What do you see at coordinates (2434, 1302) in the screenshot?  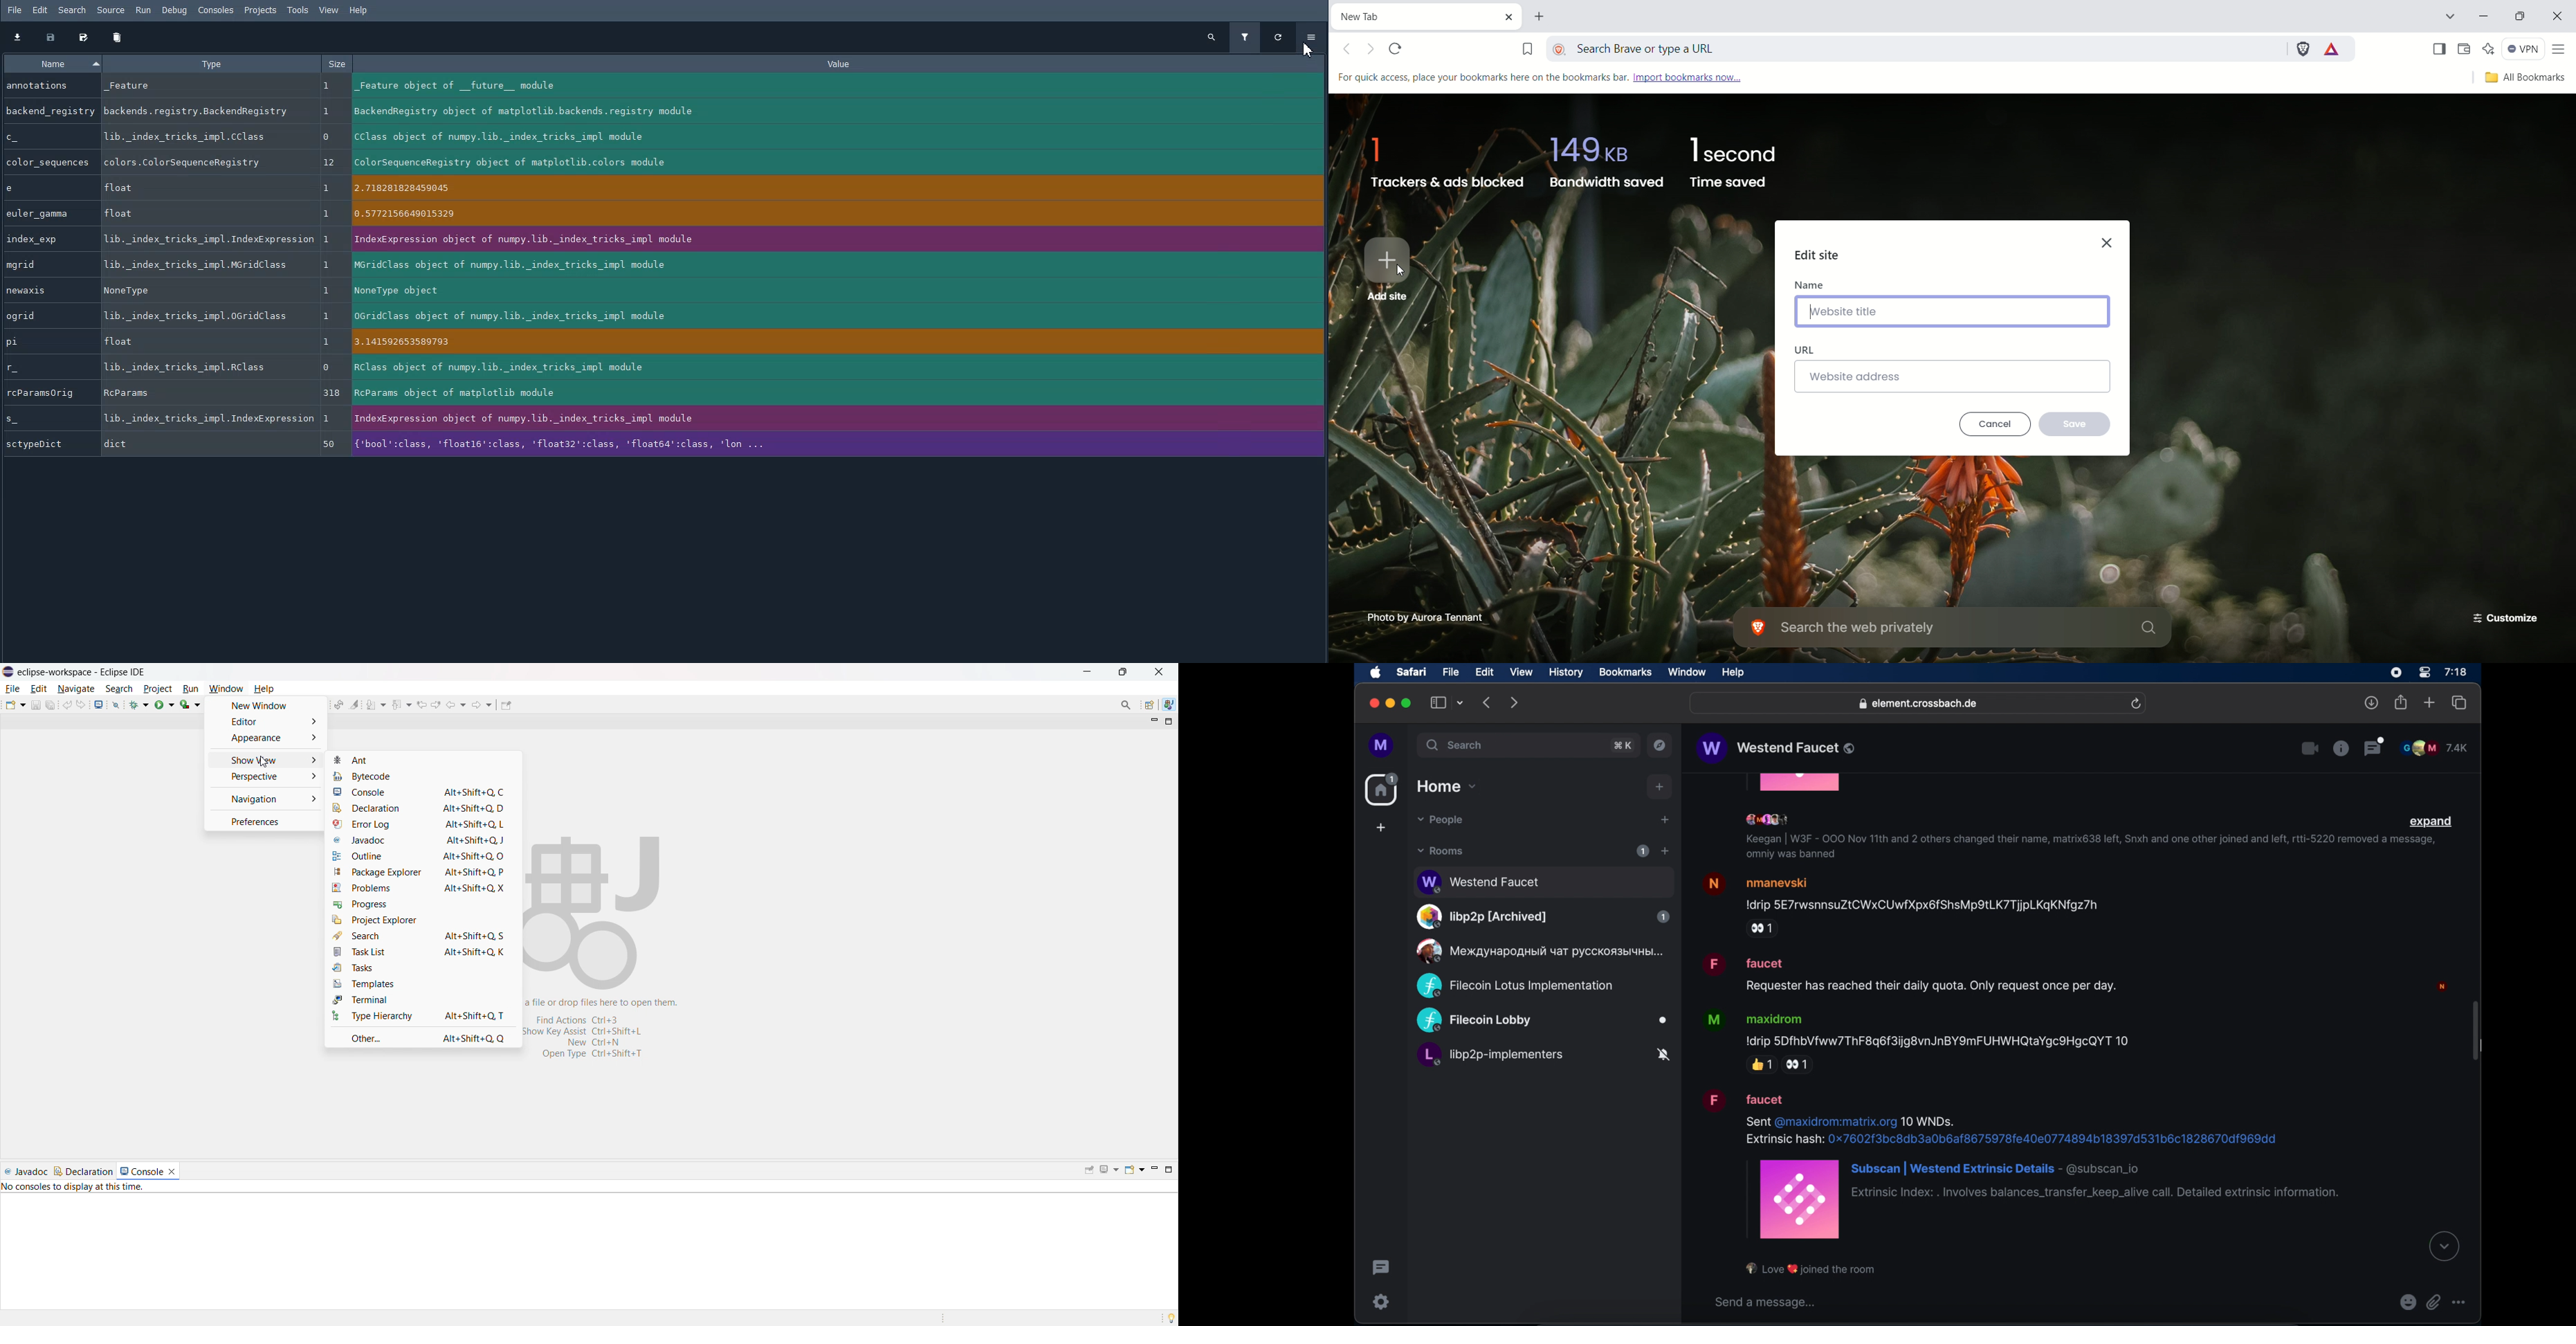 I see `attach file` at bounding box center [2434, 1302].